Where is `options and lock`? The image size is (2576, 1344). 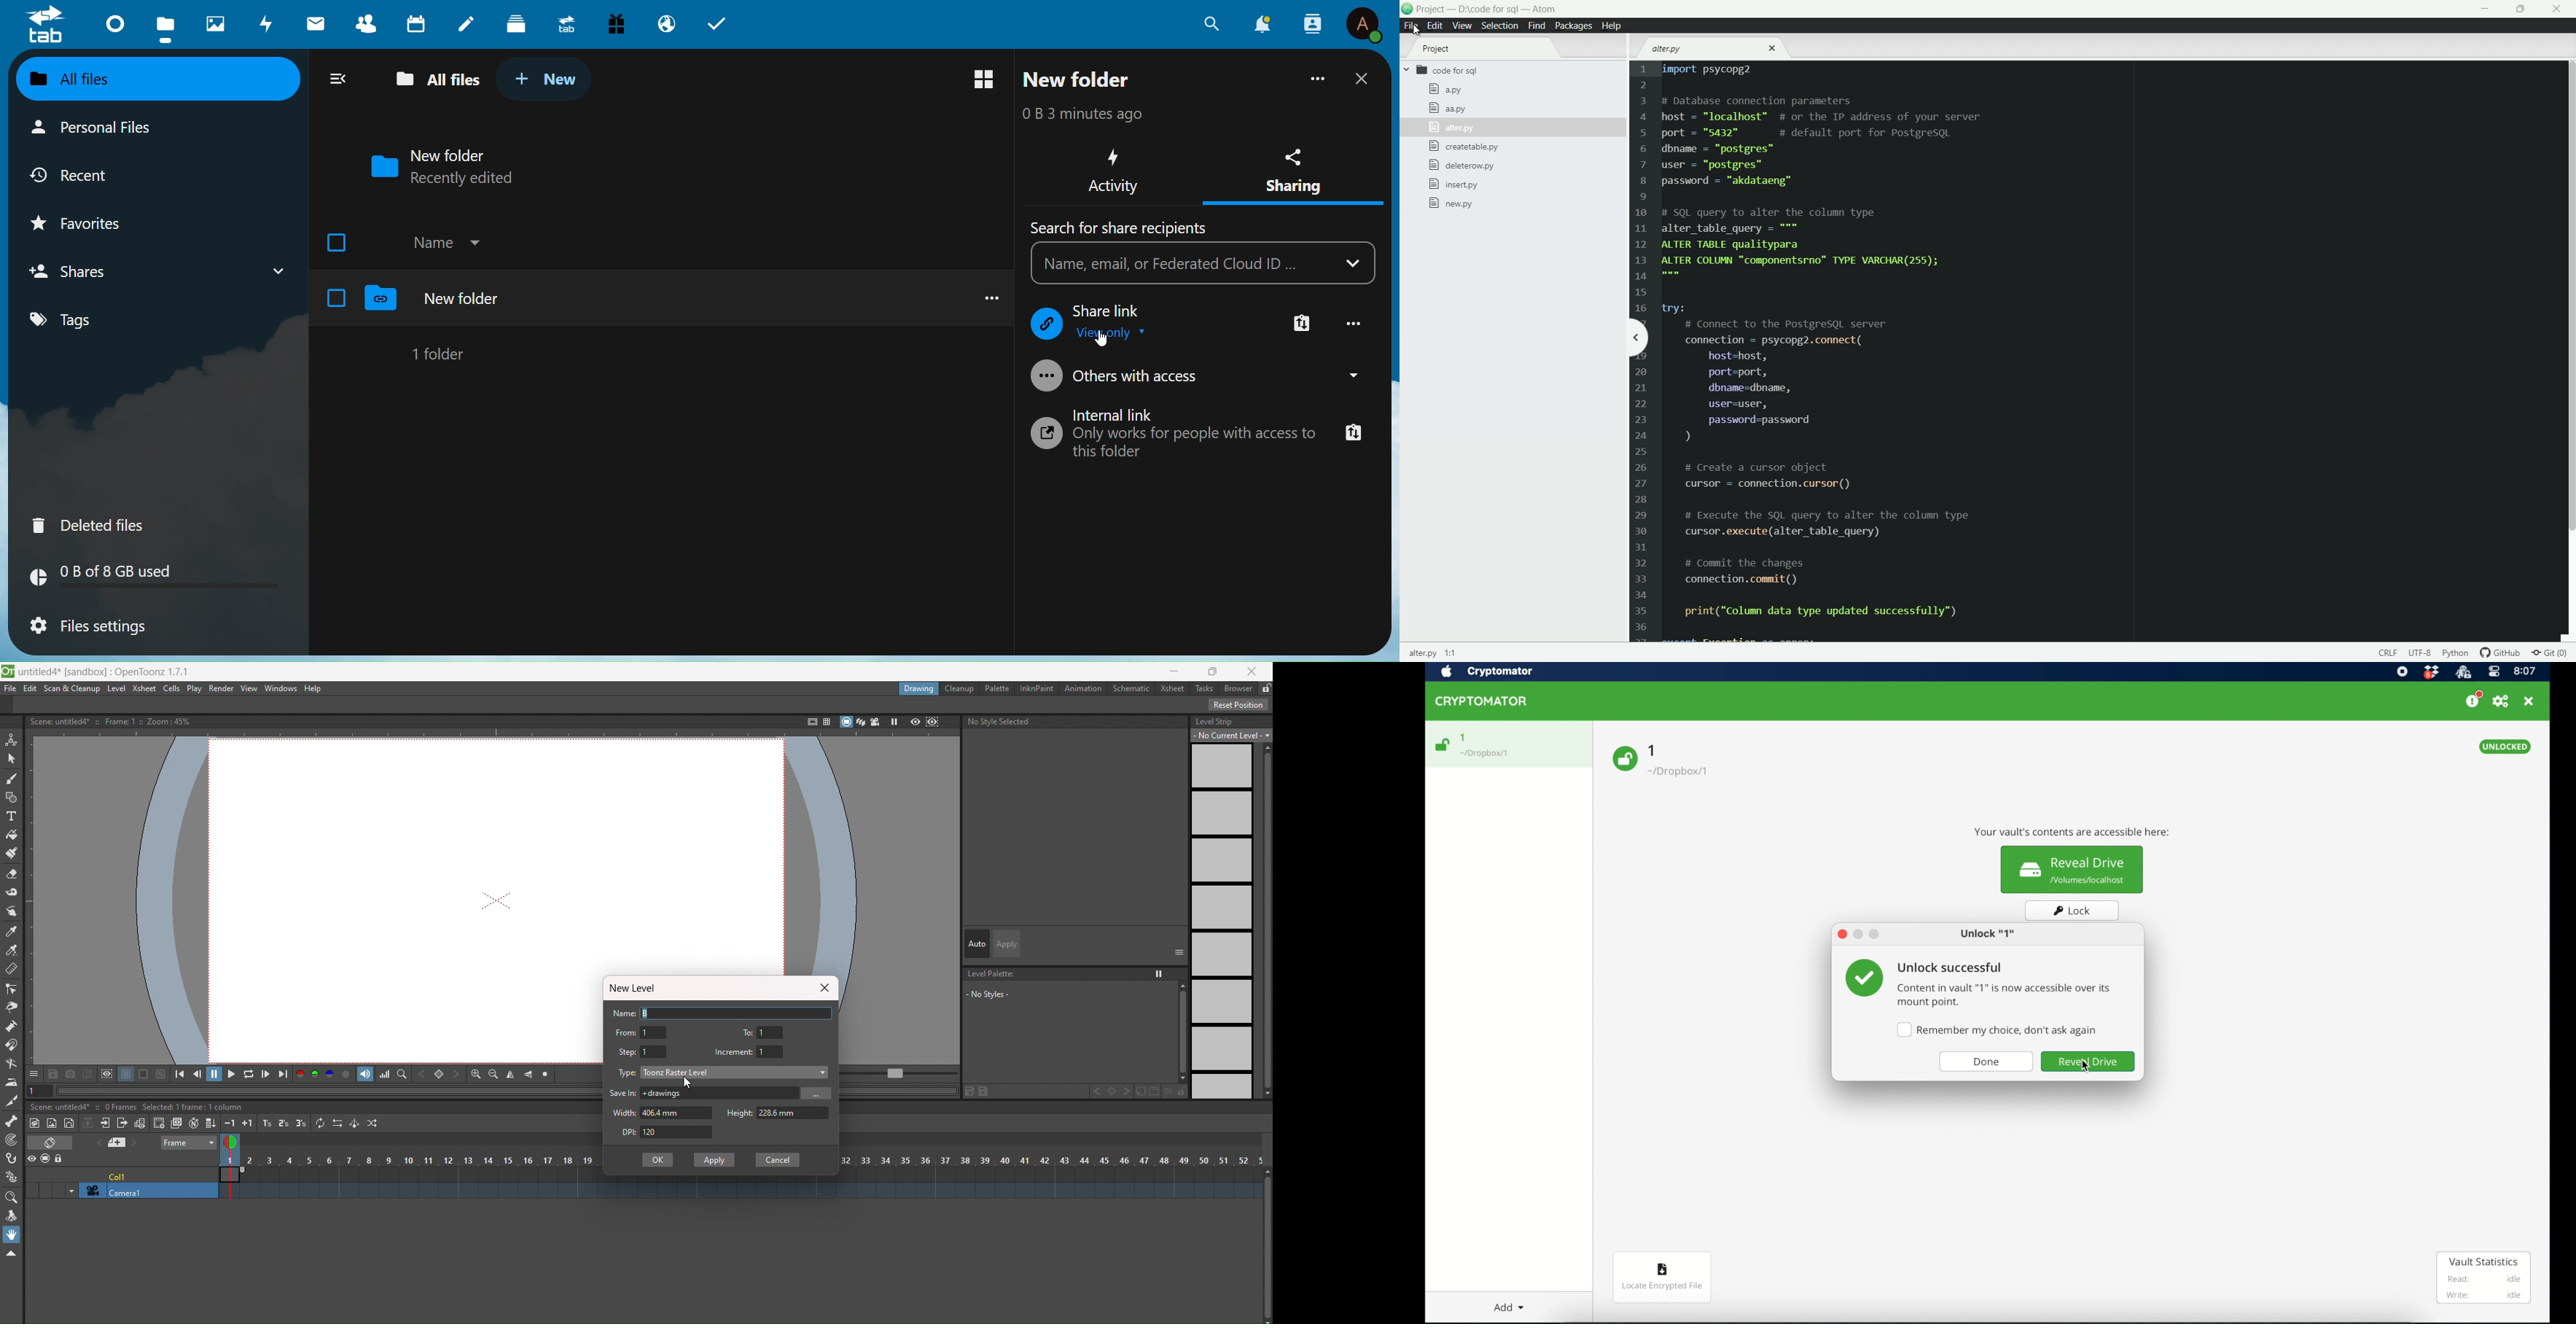
options and lock is located at coordinates (1176, 1091).